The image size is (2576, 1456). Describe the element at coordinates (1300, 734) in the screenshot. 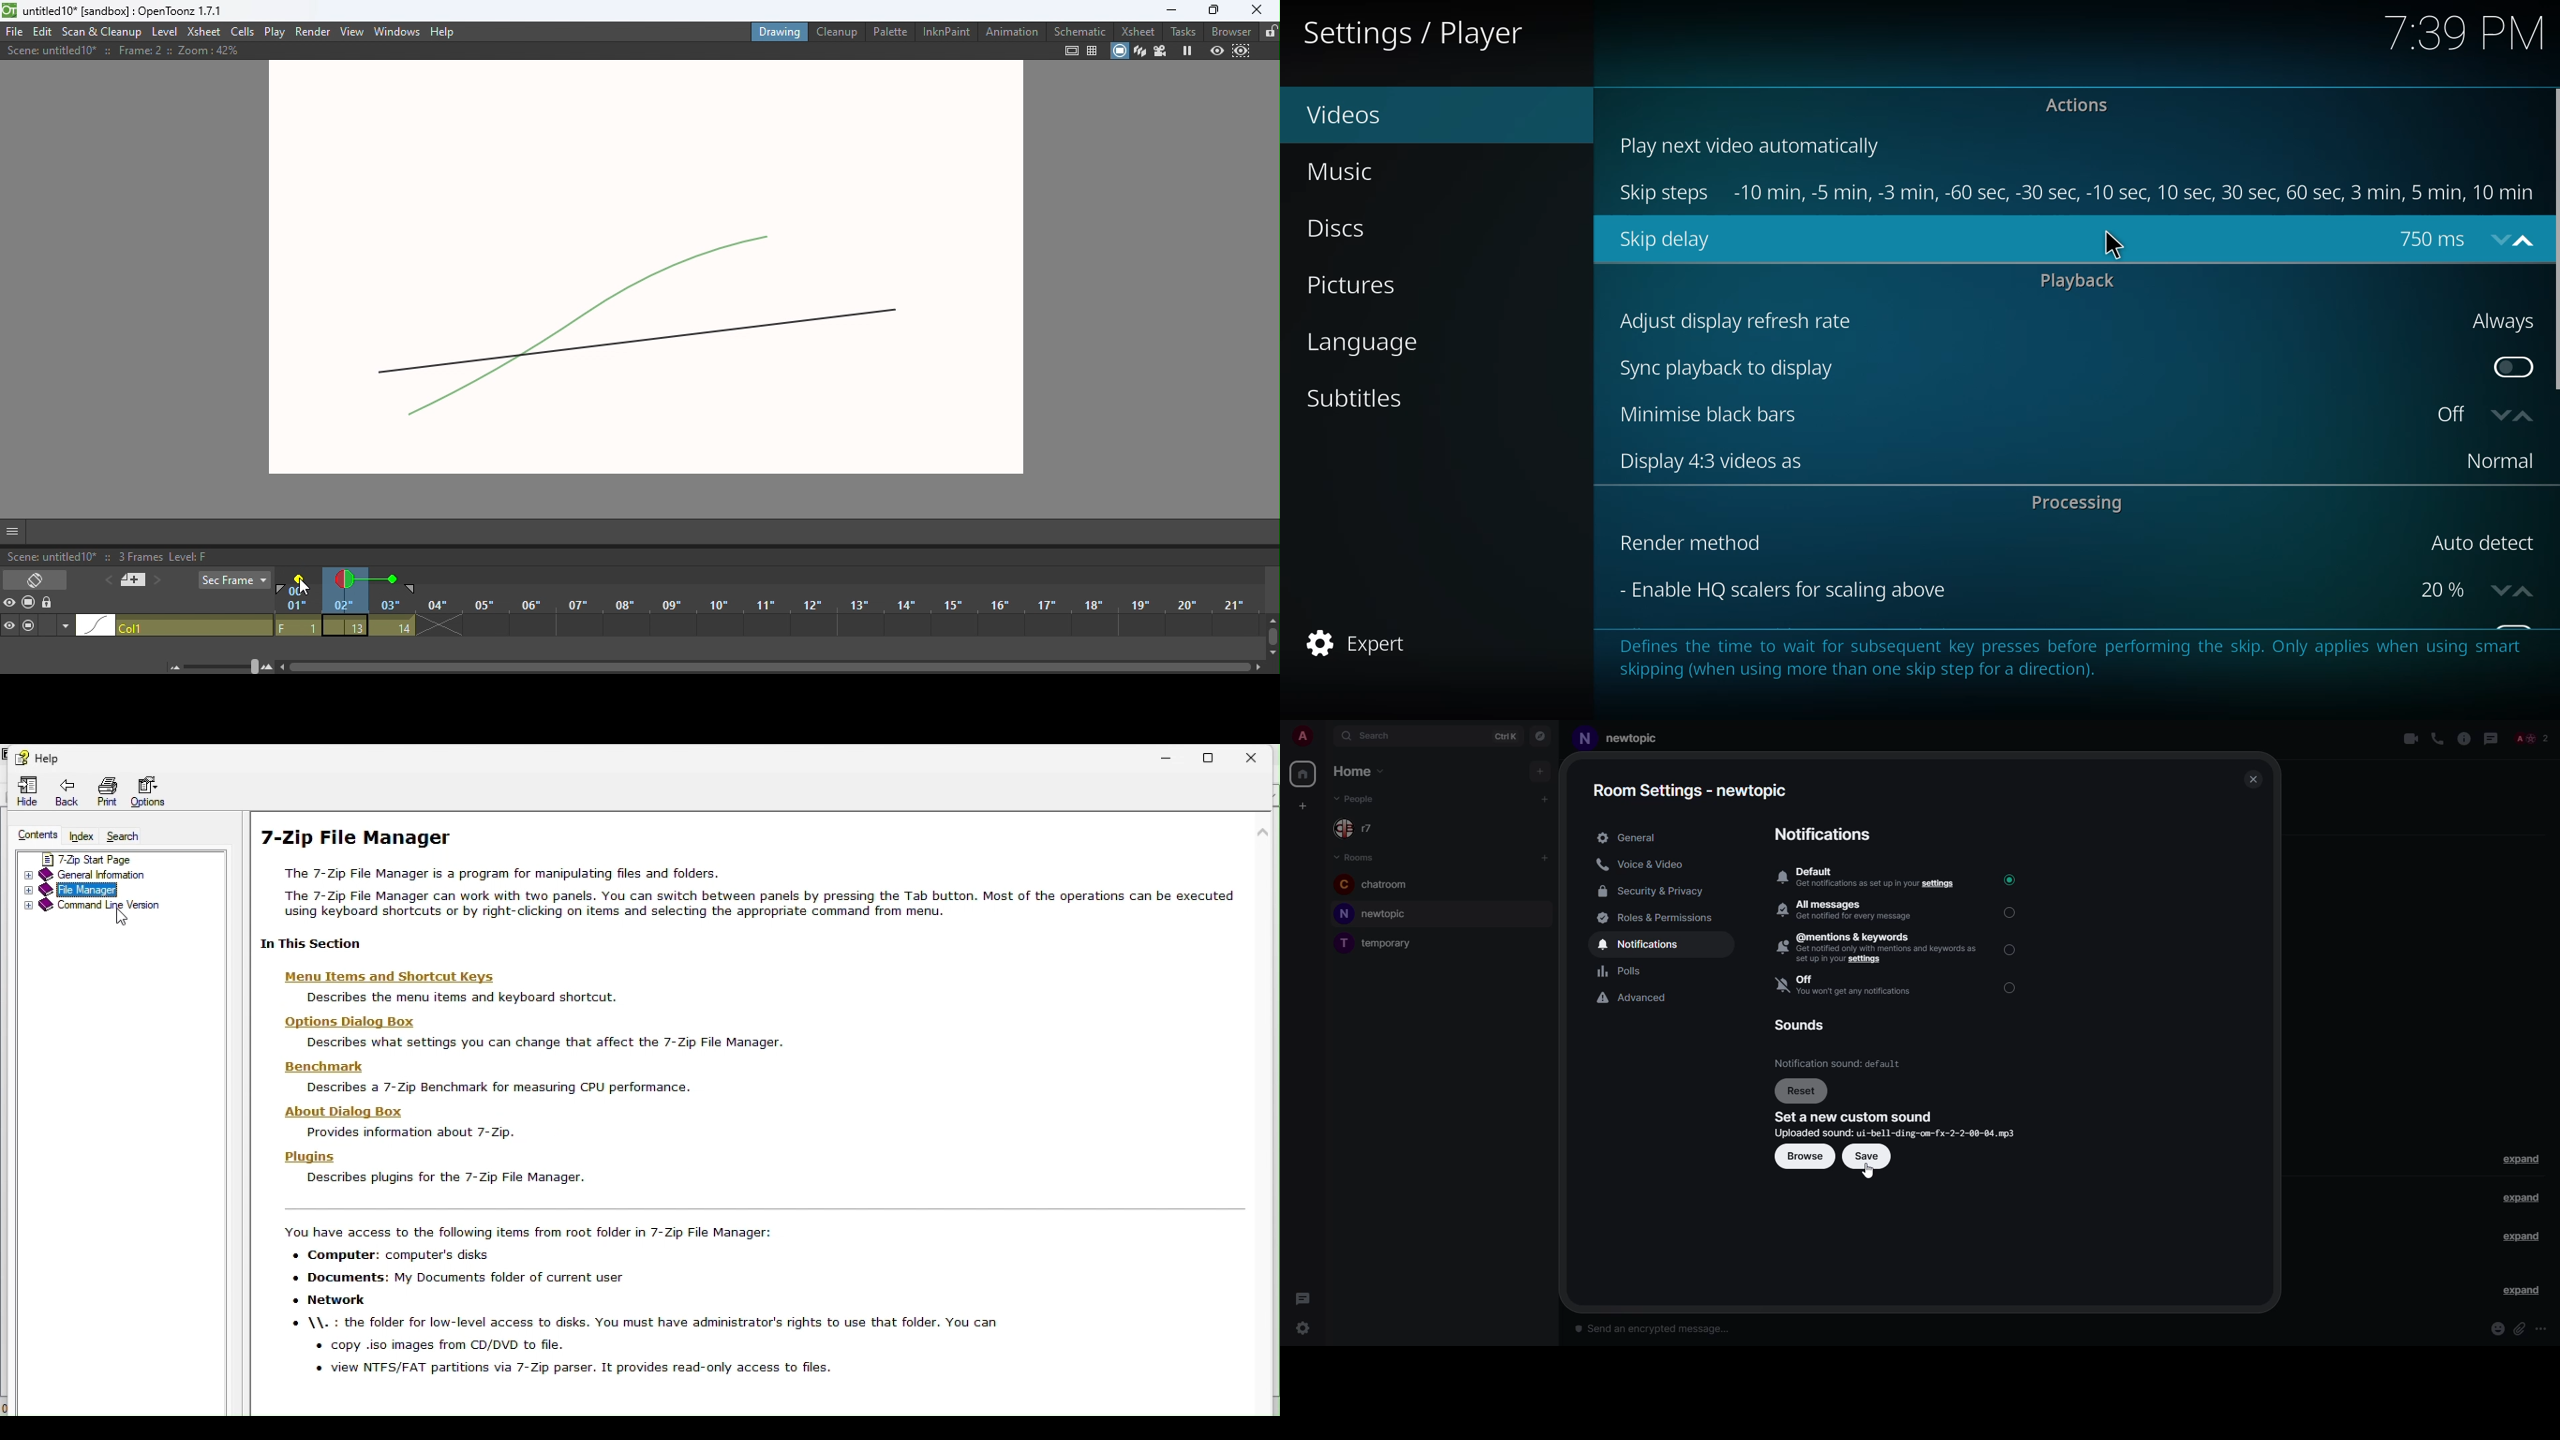

I see `profile` at that location.